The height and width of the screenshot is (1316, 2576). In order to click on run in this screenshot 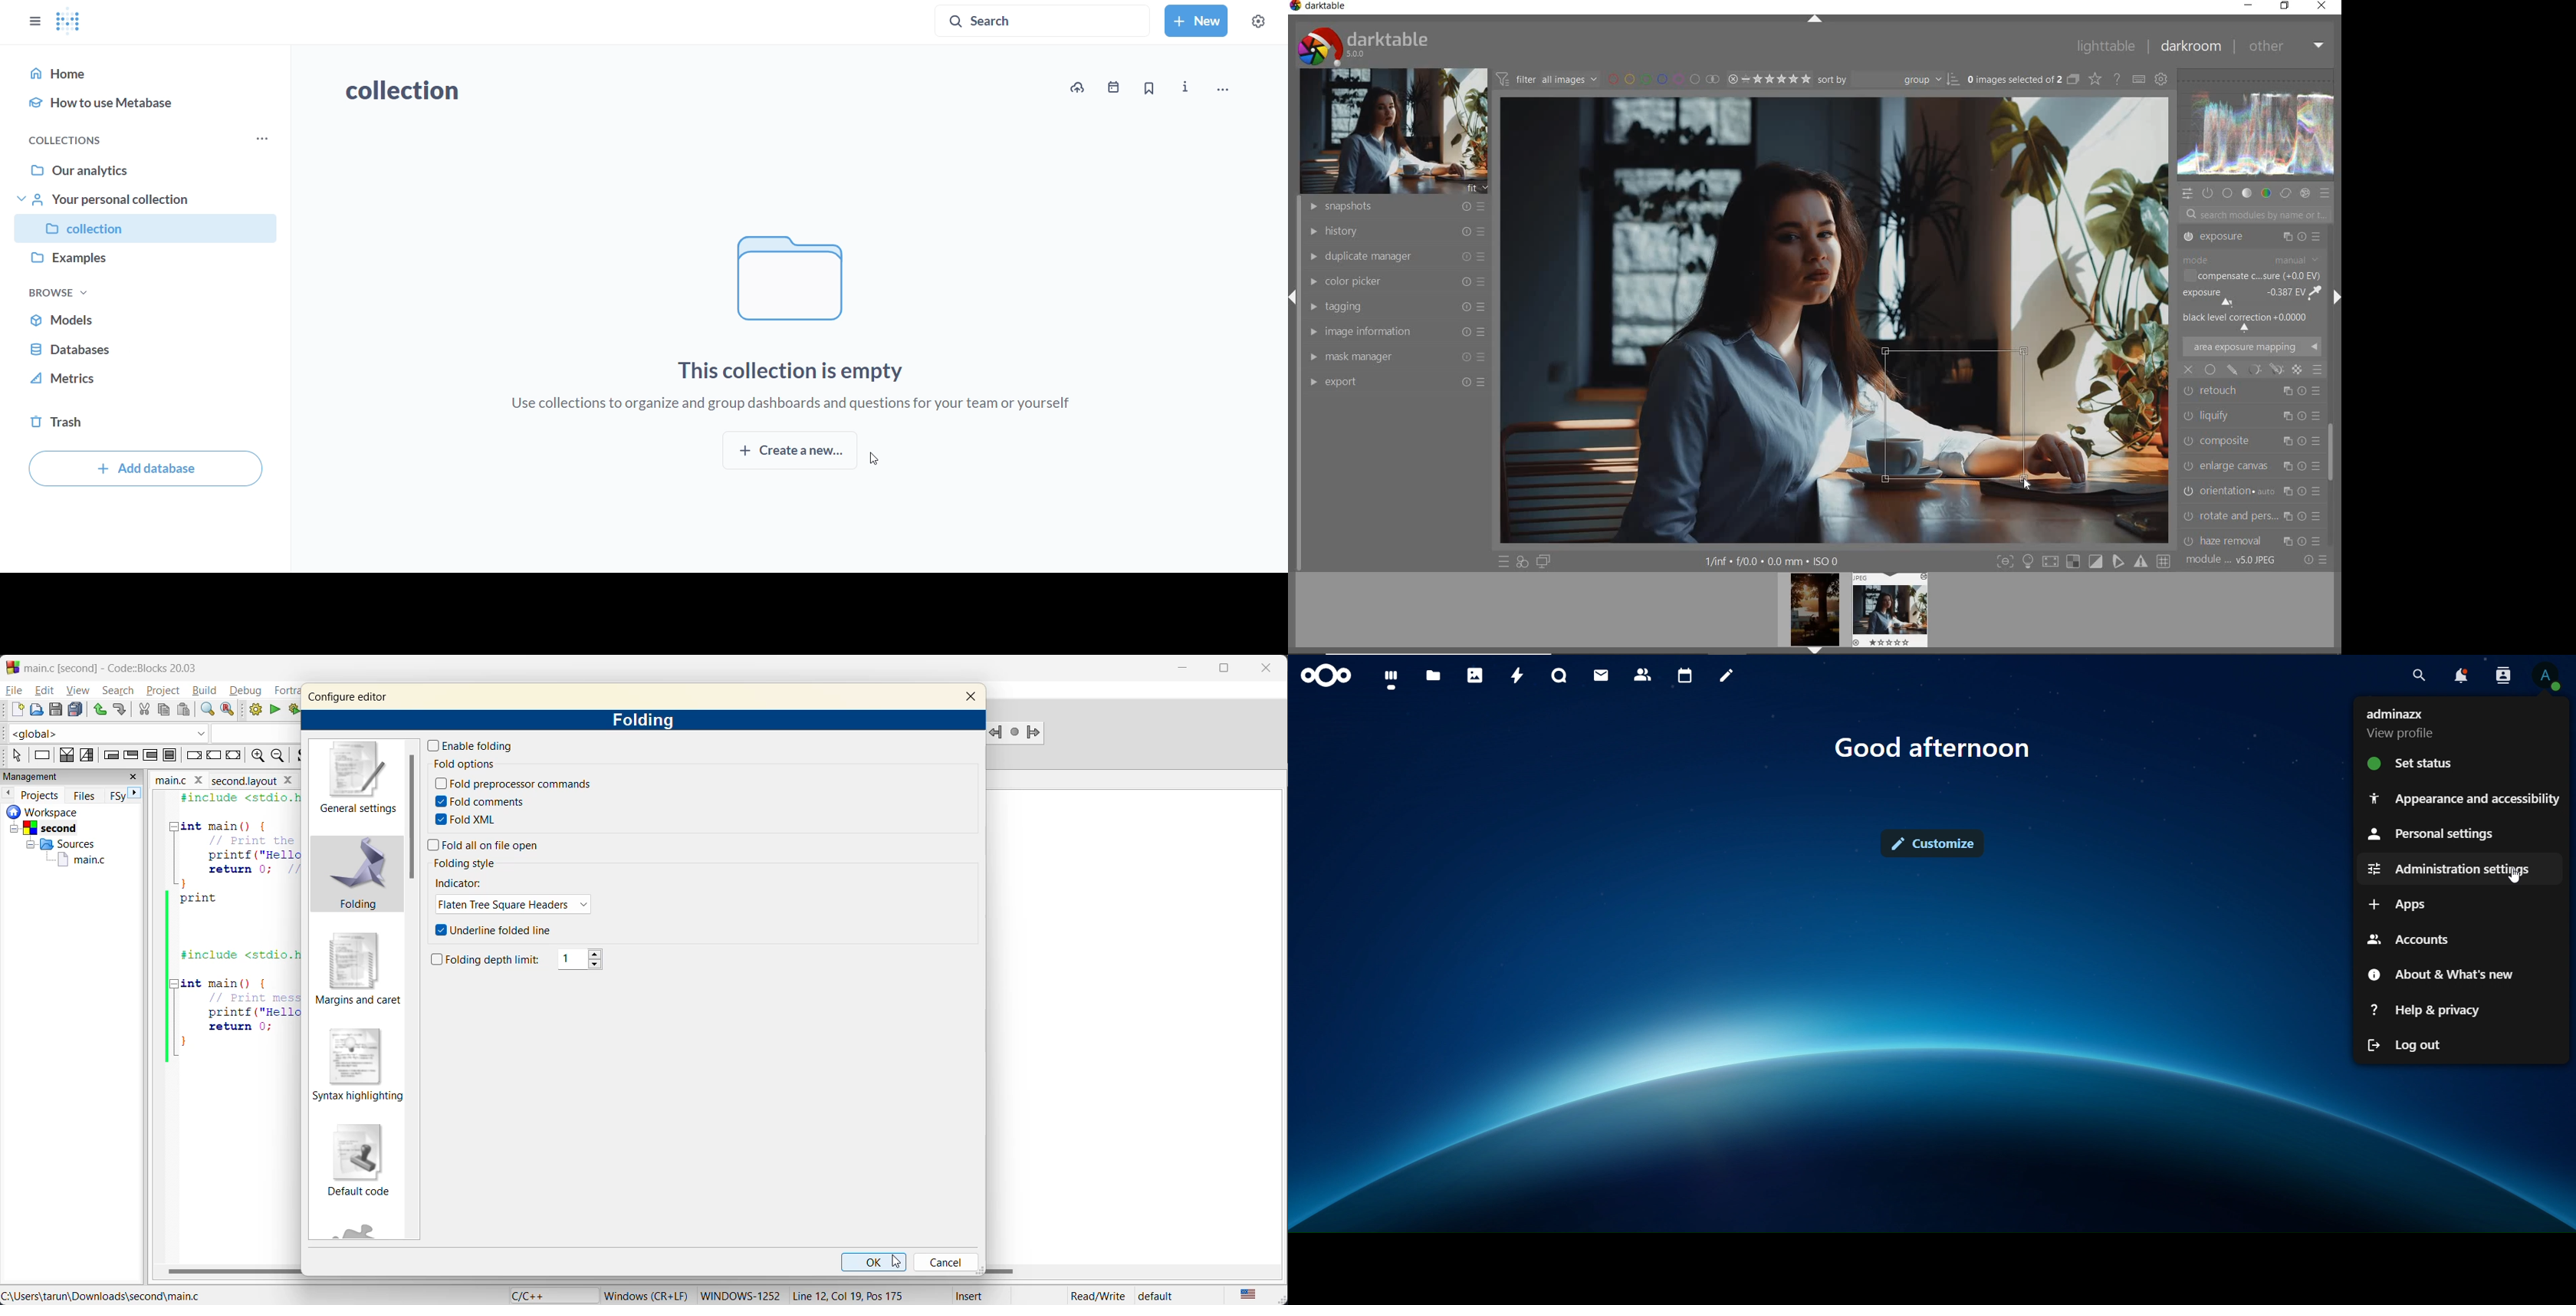, I will do `click(275, 709)`.